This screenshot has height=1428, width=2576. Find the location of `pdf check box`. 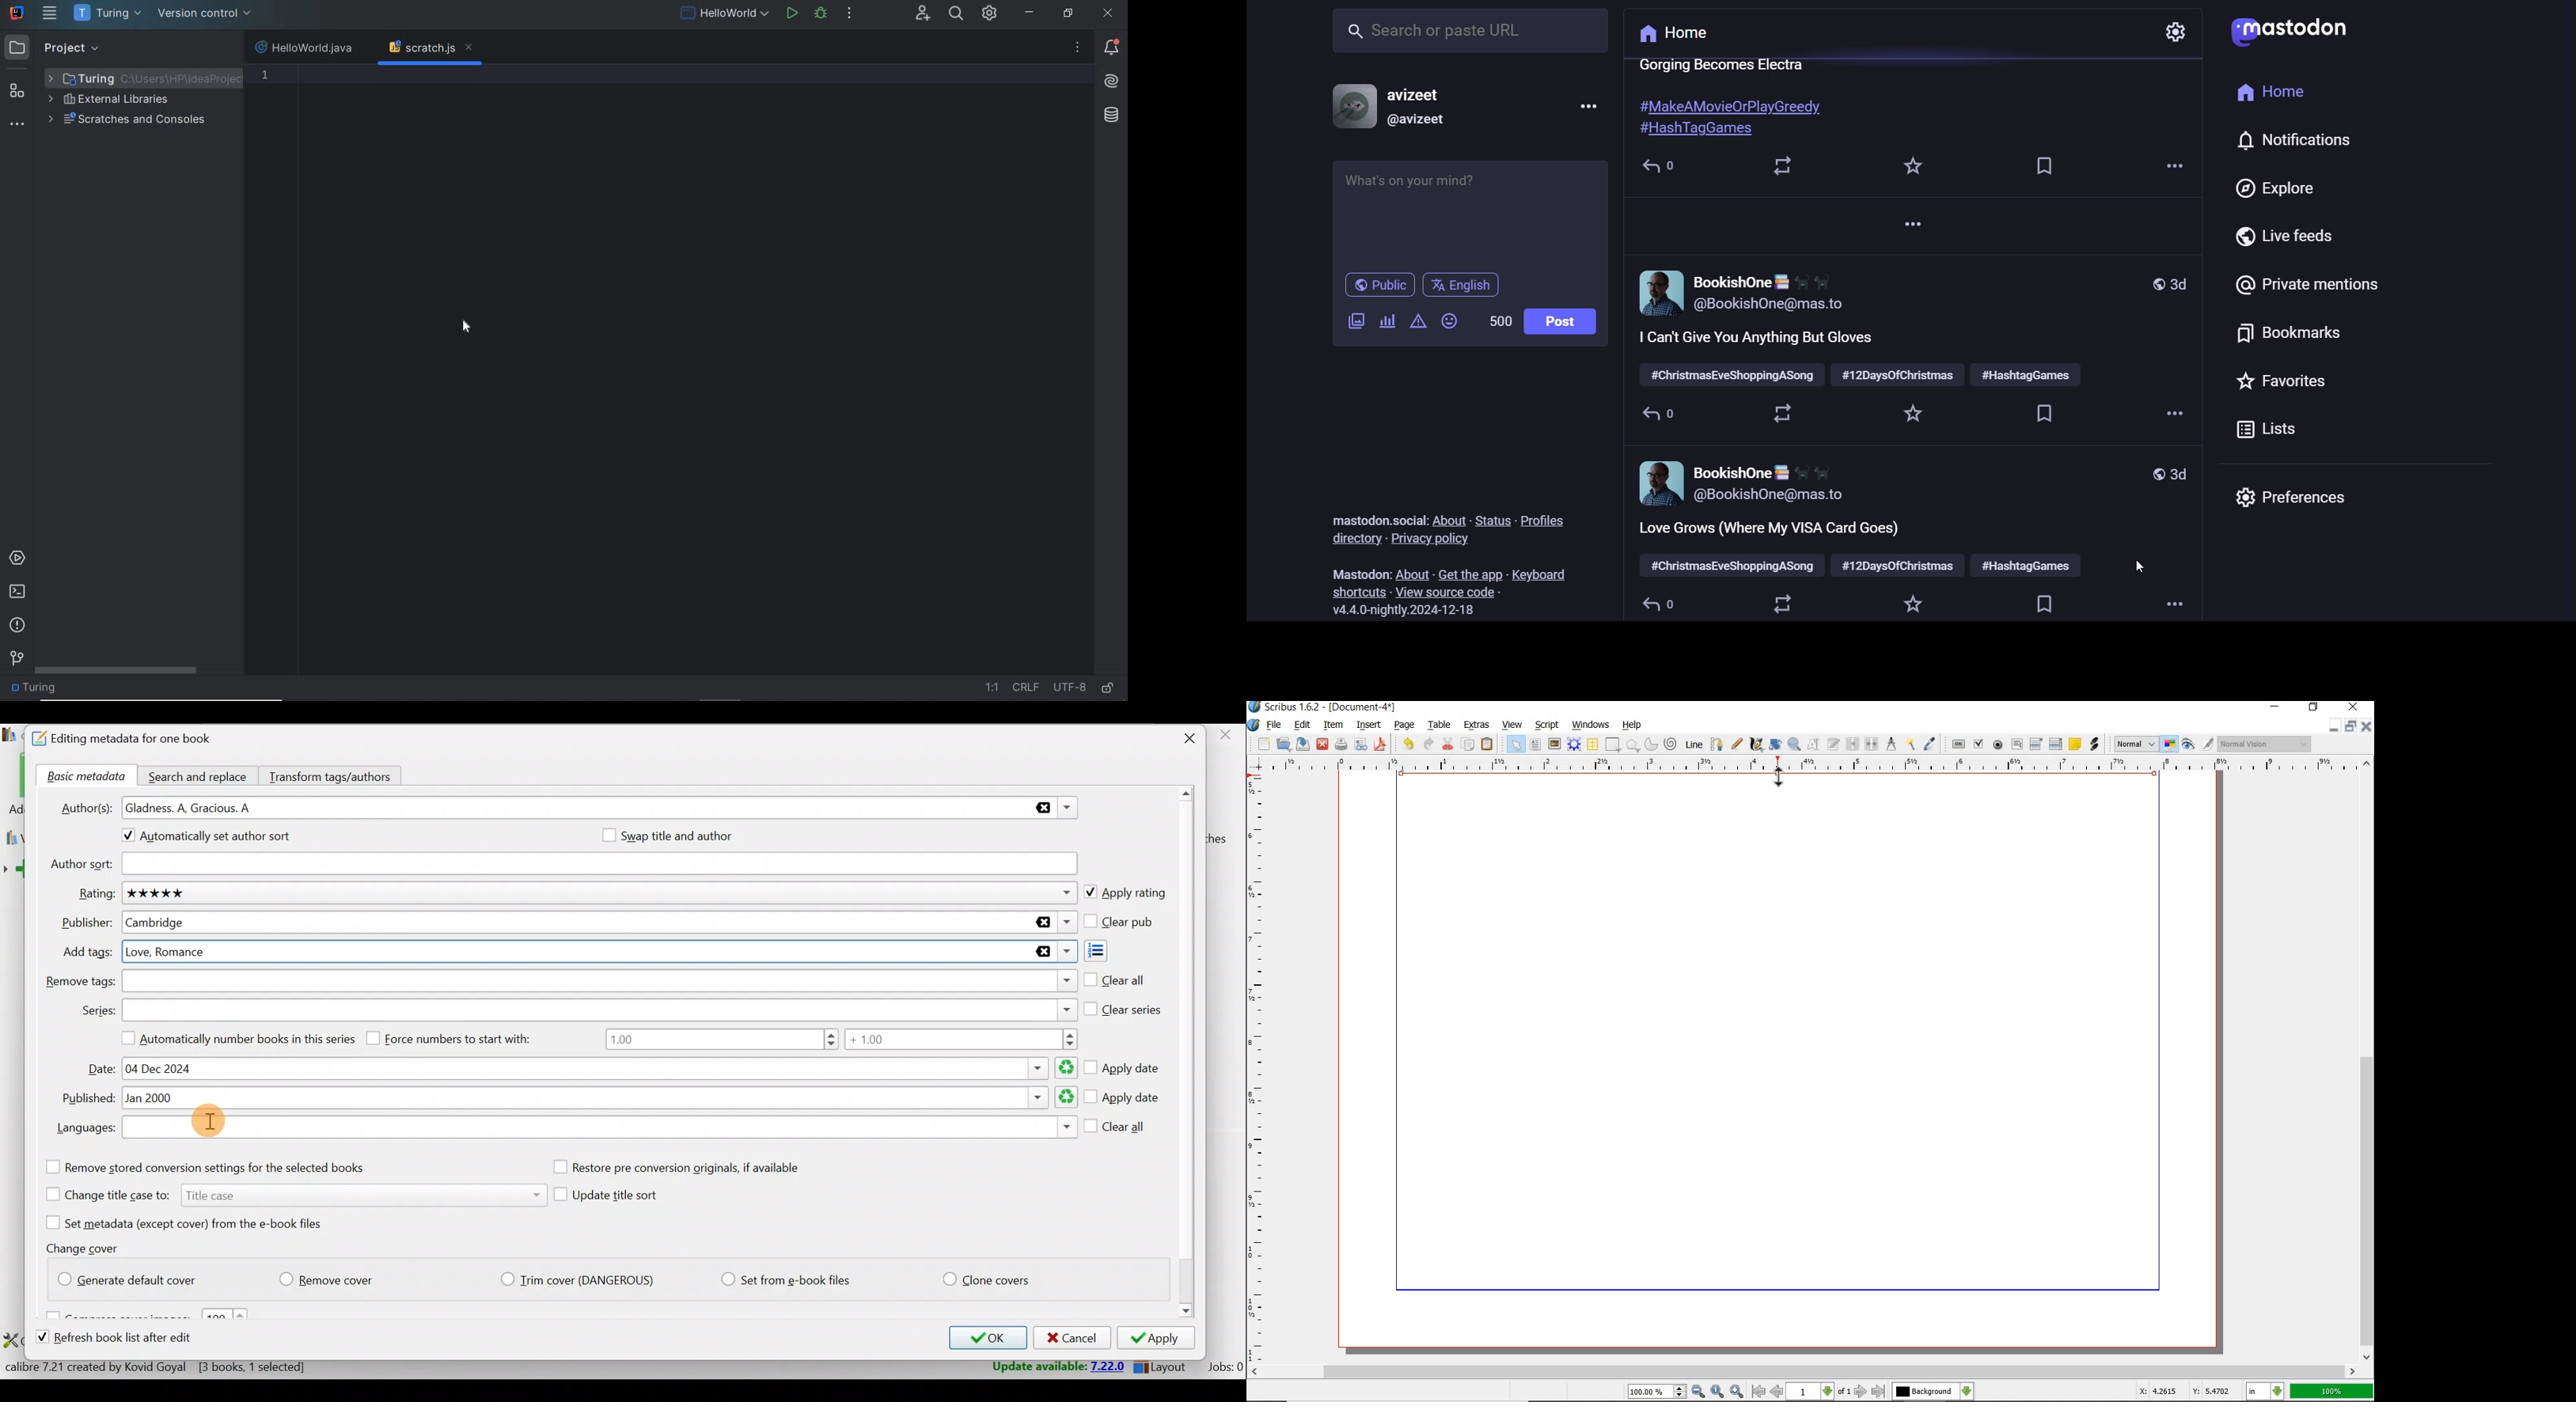

pdf check box is located at coordinates (1979, 743).